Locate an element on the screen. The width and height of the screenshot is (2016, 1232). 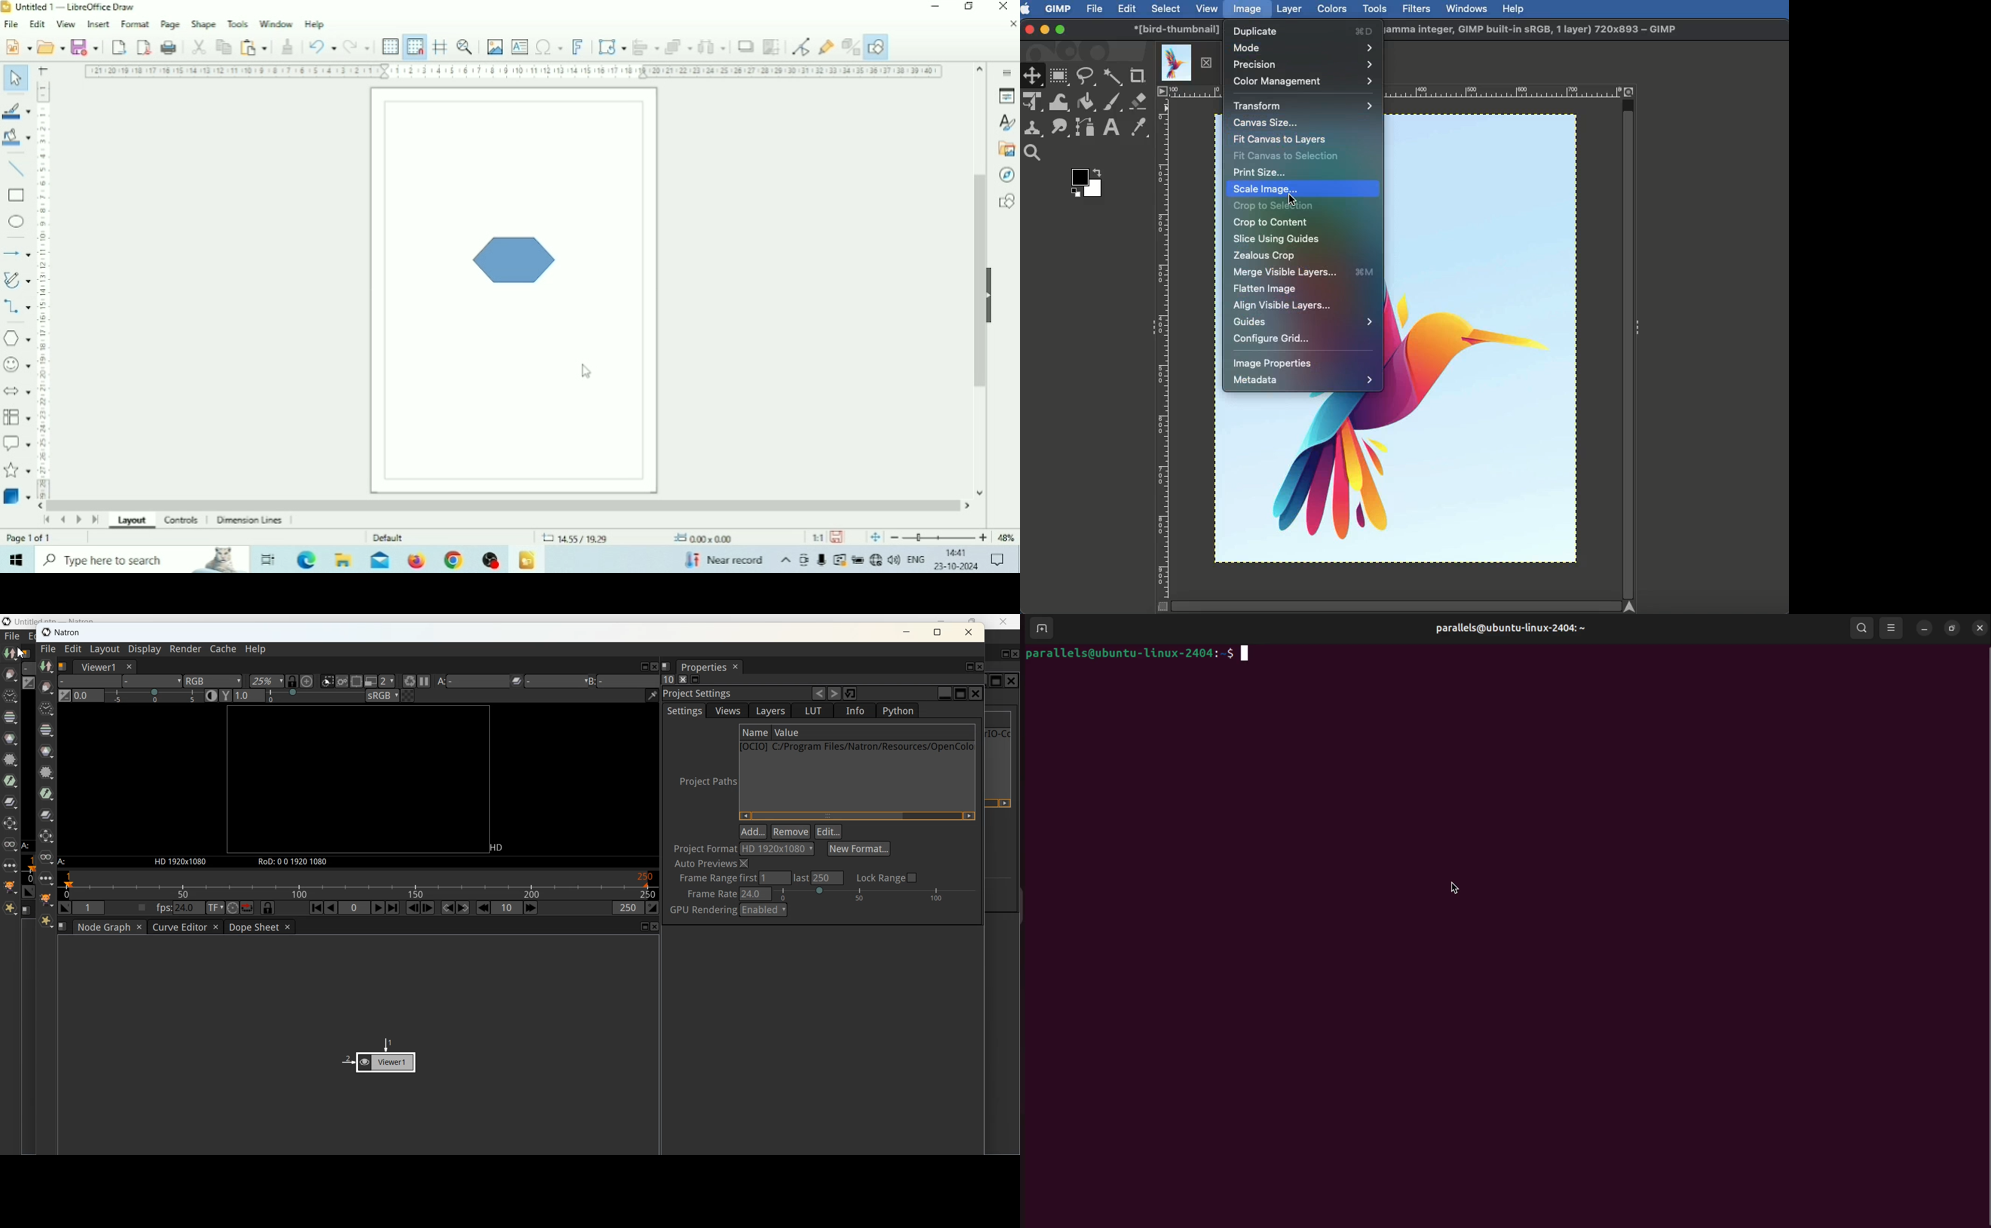
Toggle Extrusion is located at coordinates (849, 47).